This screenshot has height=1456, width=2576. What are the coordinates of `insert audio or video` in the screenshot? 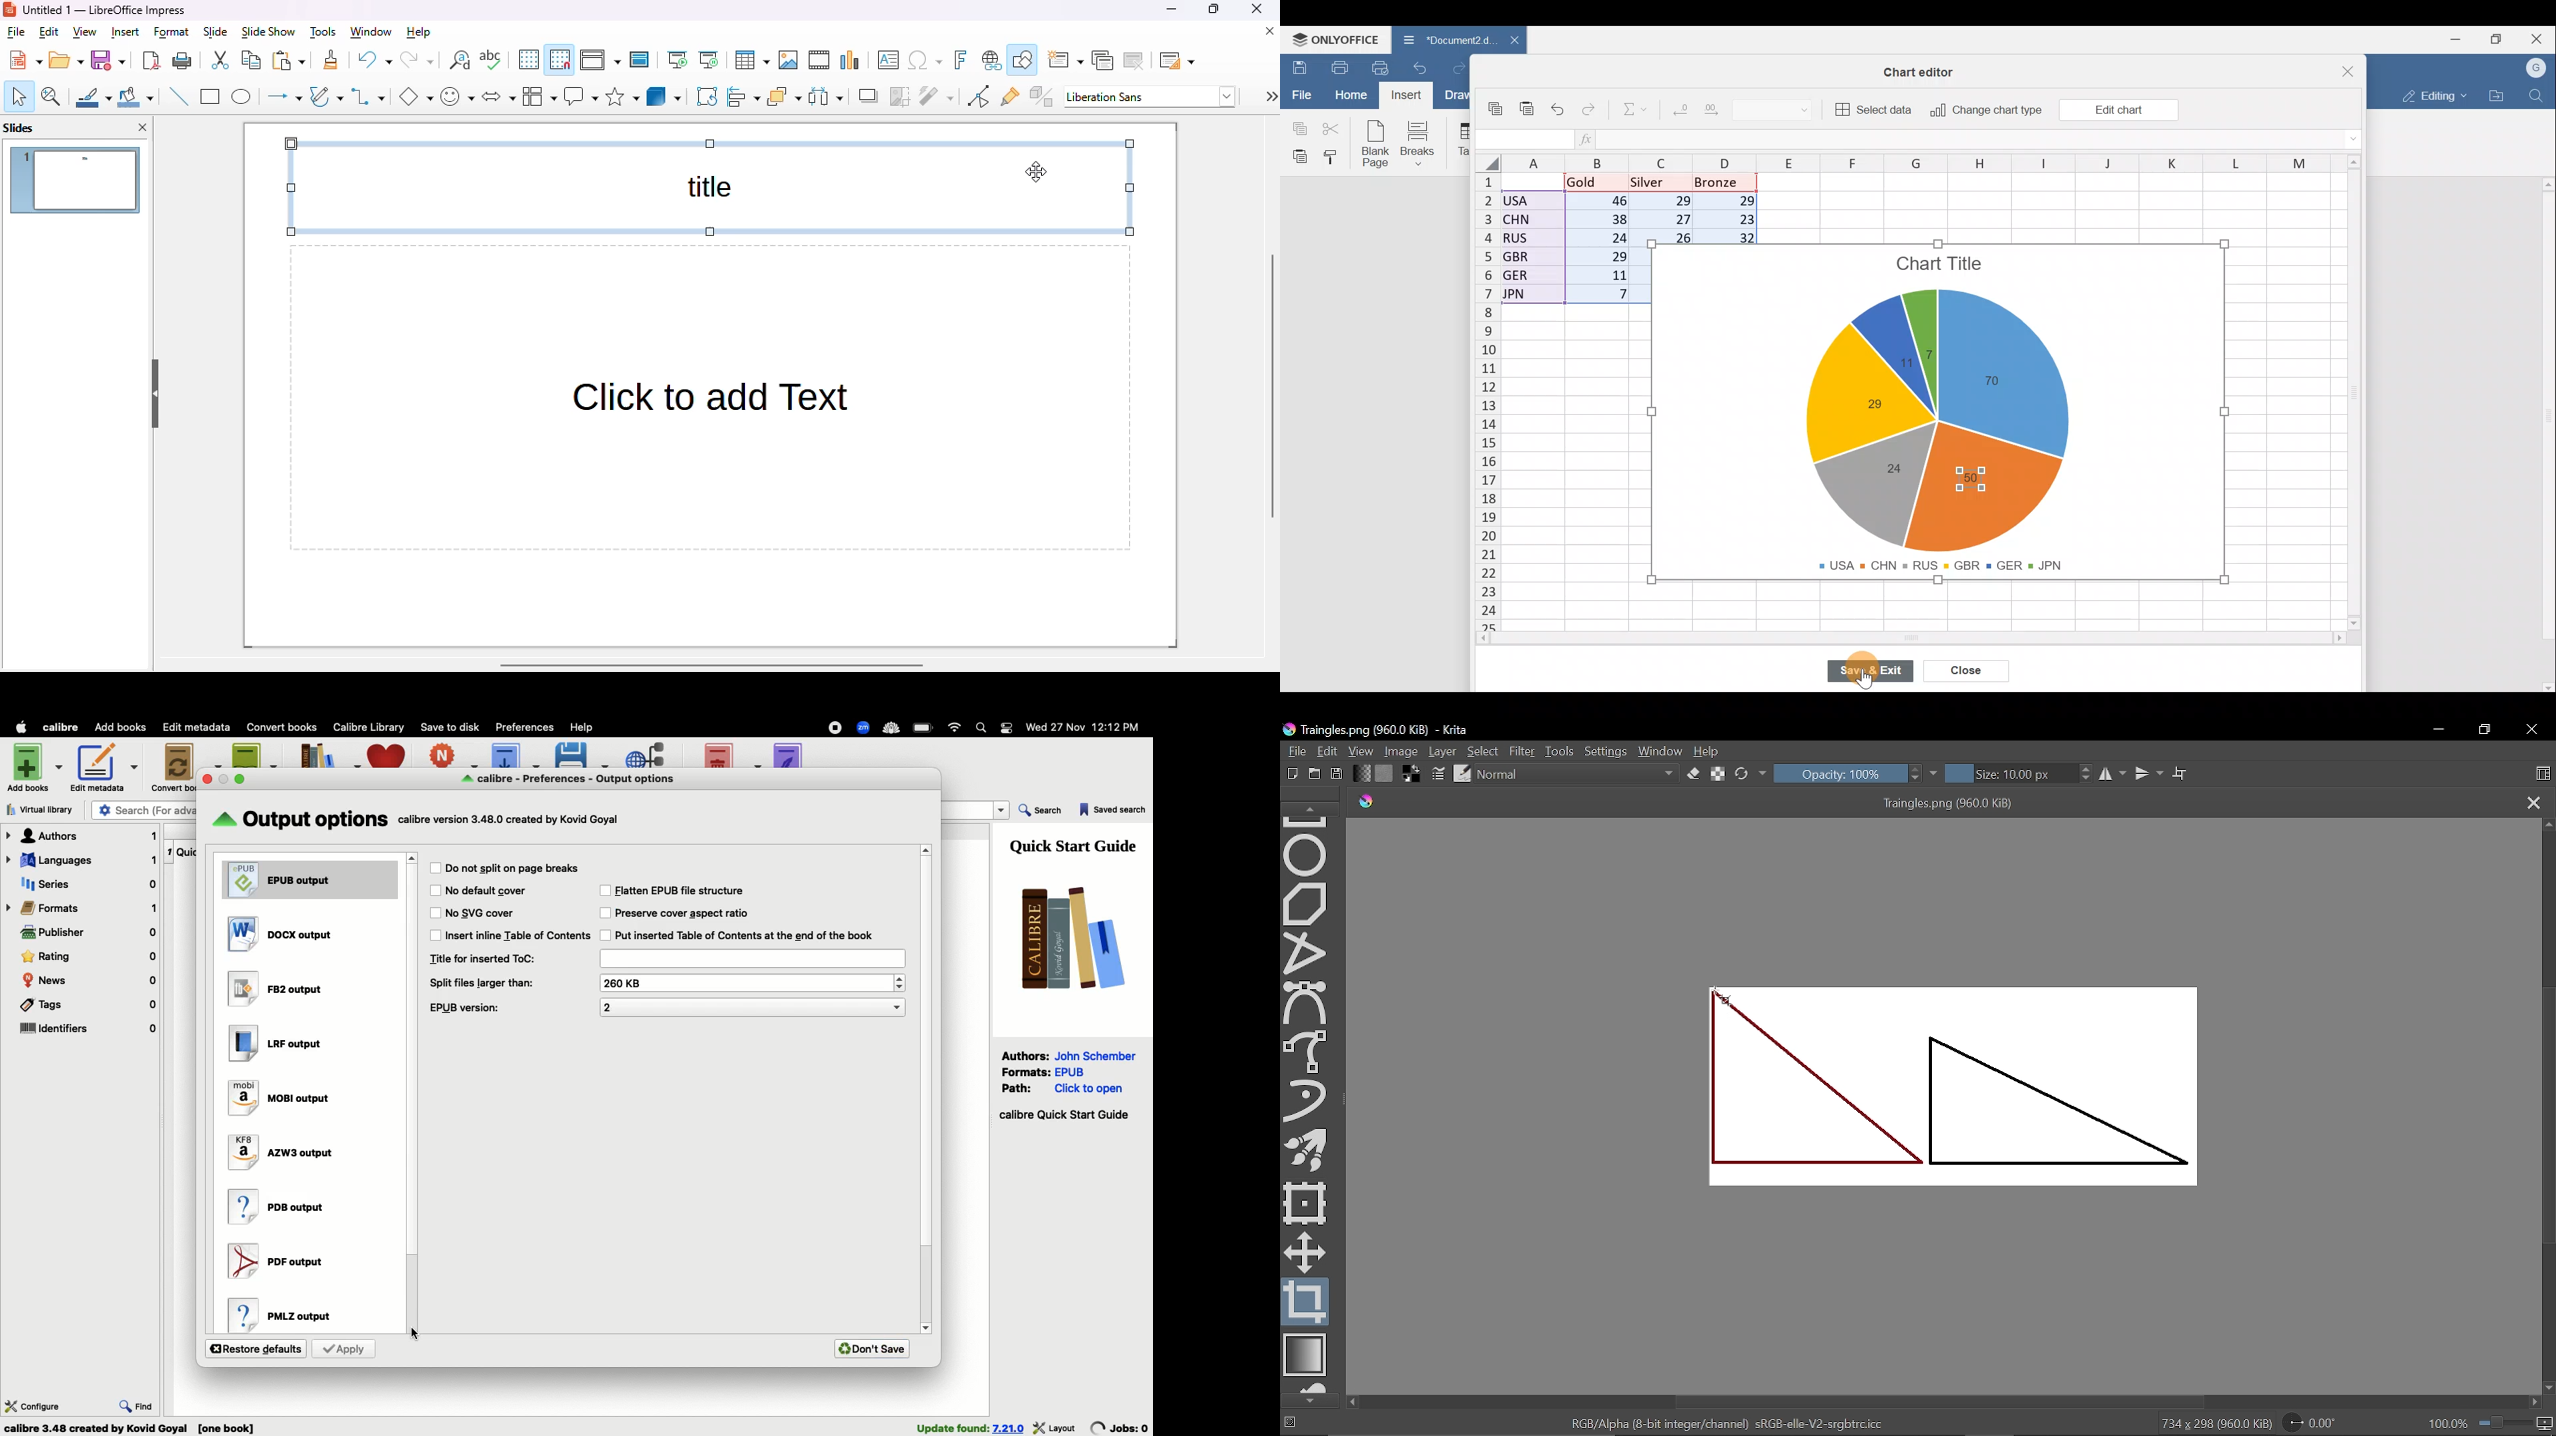 It's located at (819, 60).